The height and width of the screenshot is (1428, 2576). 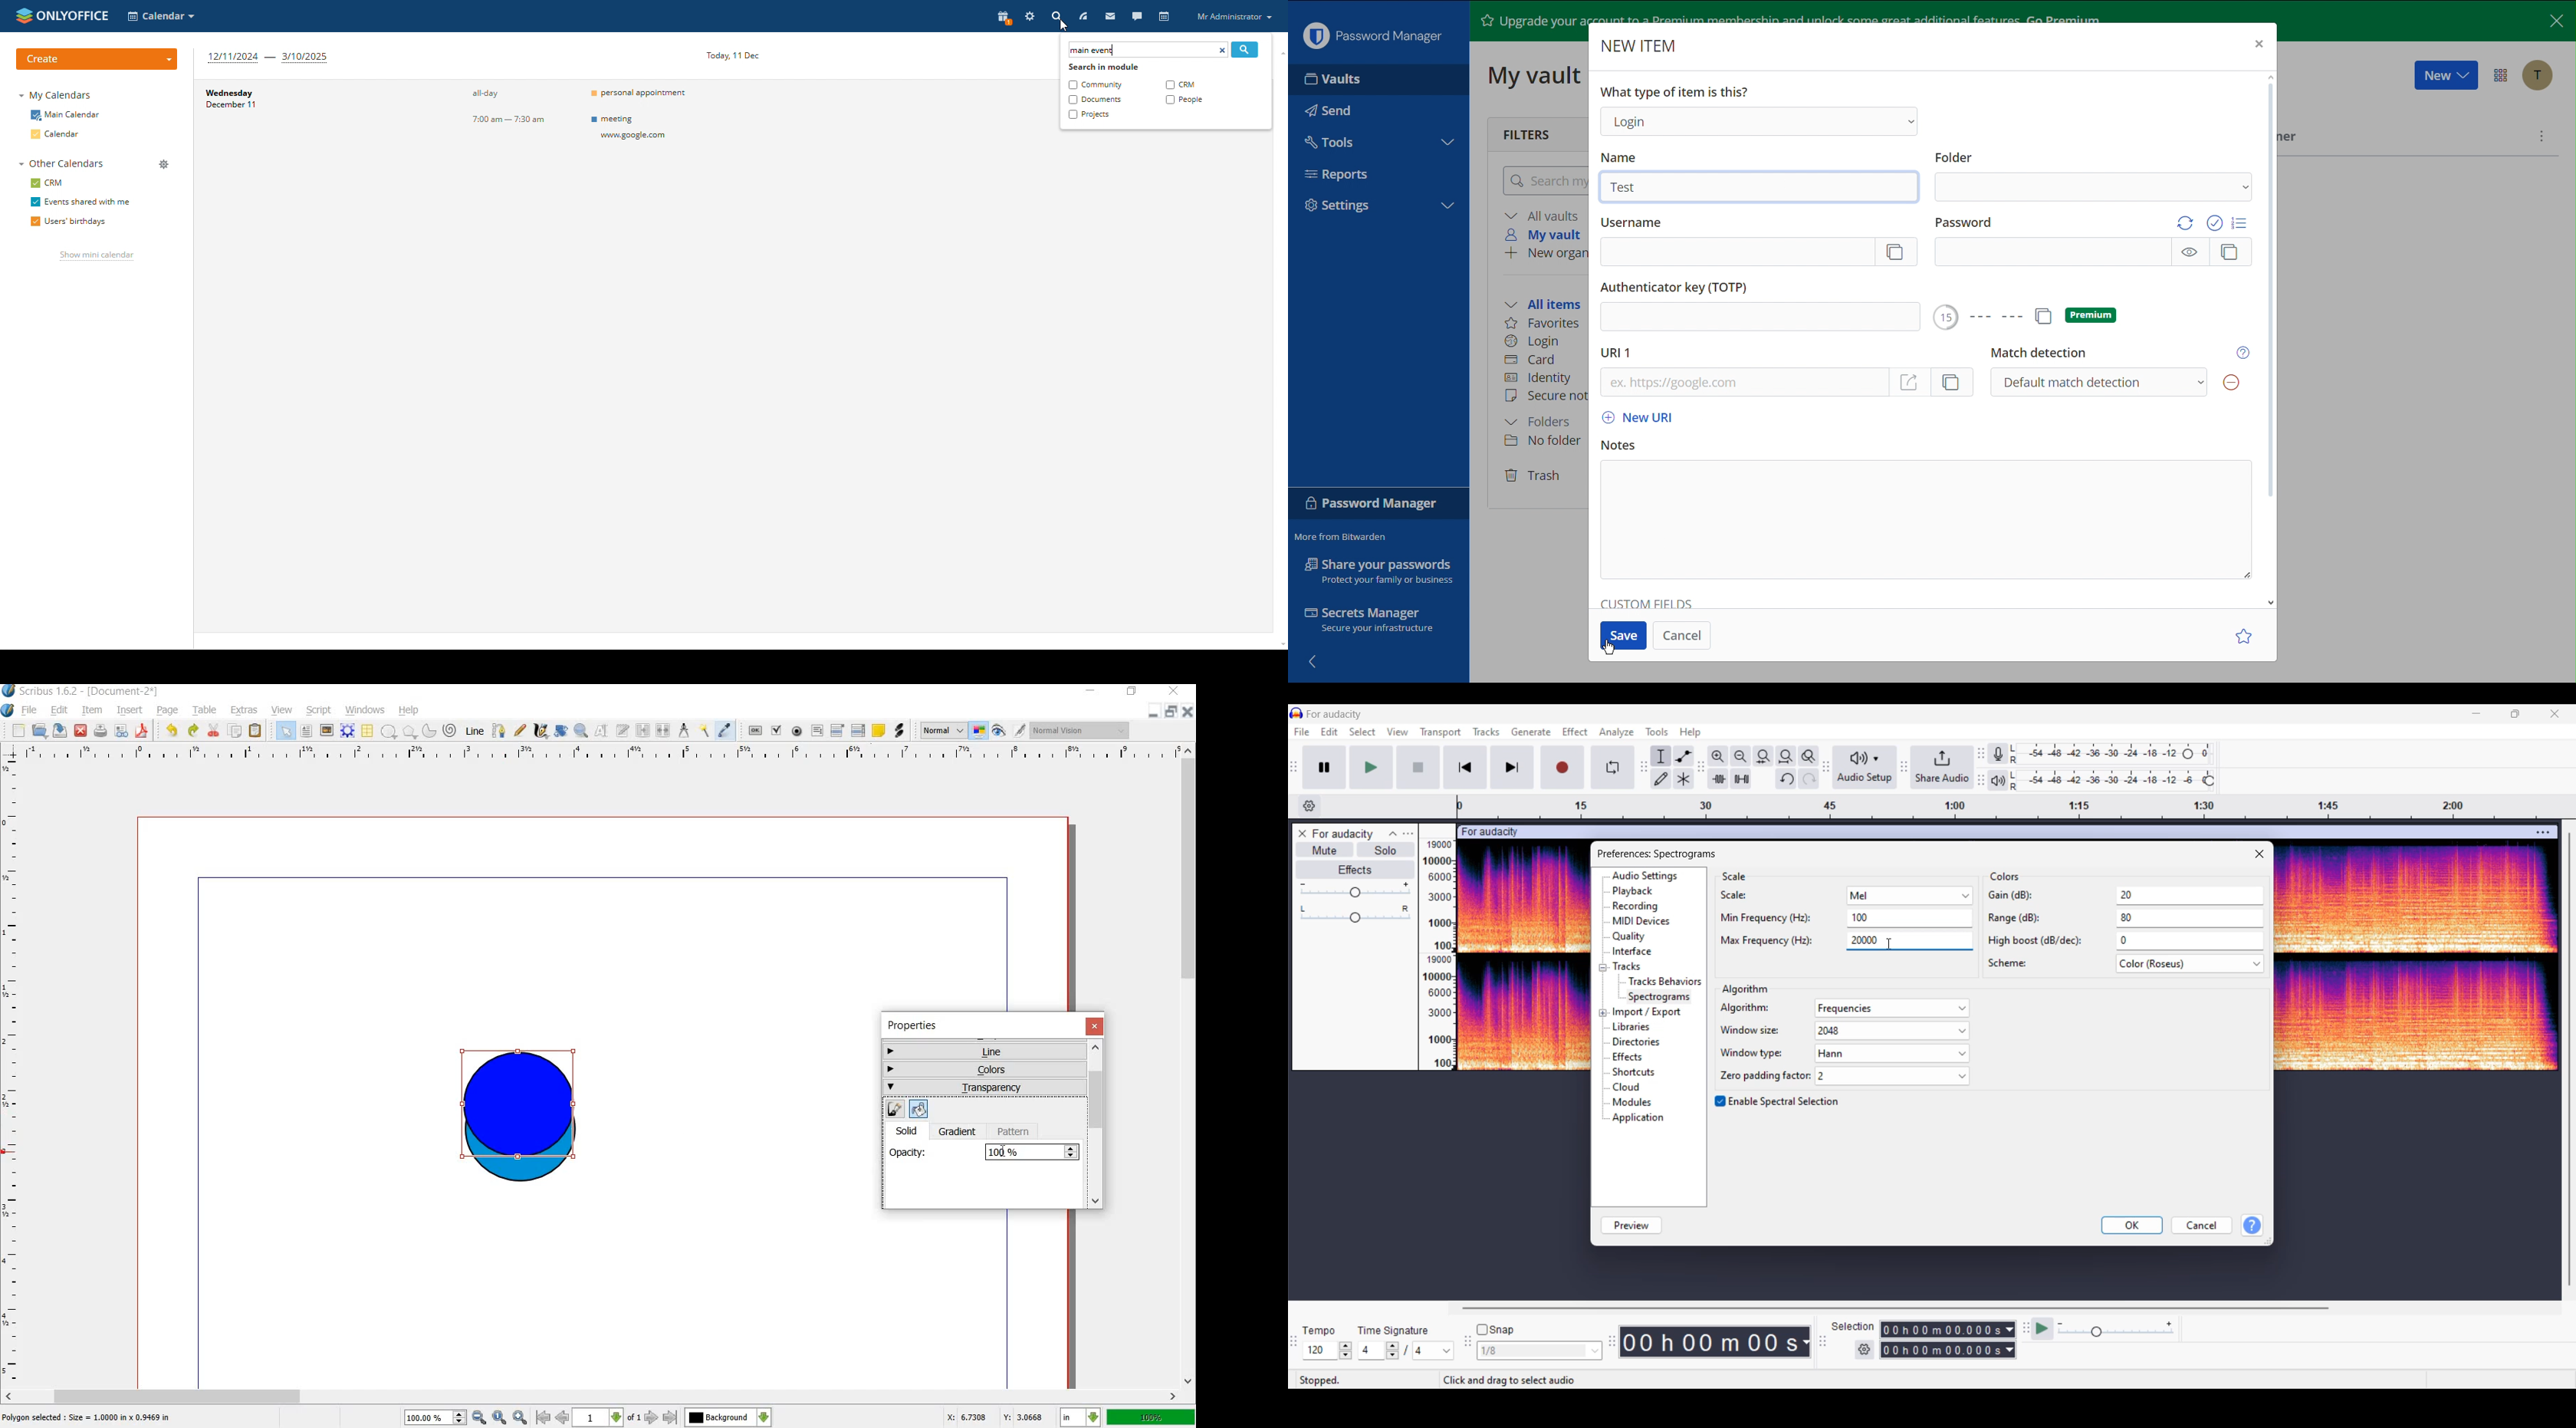 What do you see at coordinates (1302, 833) in the screenshot?
I see `Close track` at bounding box center [1302, 833].